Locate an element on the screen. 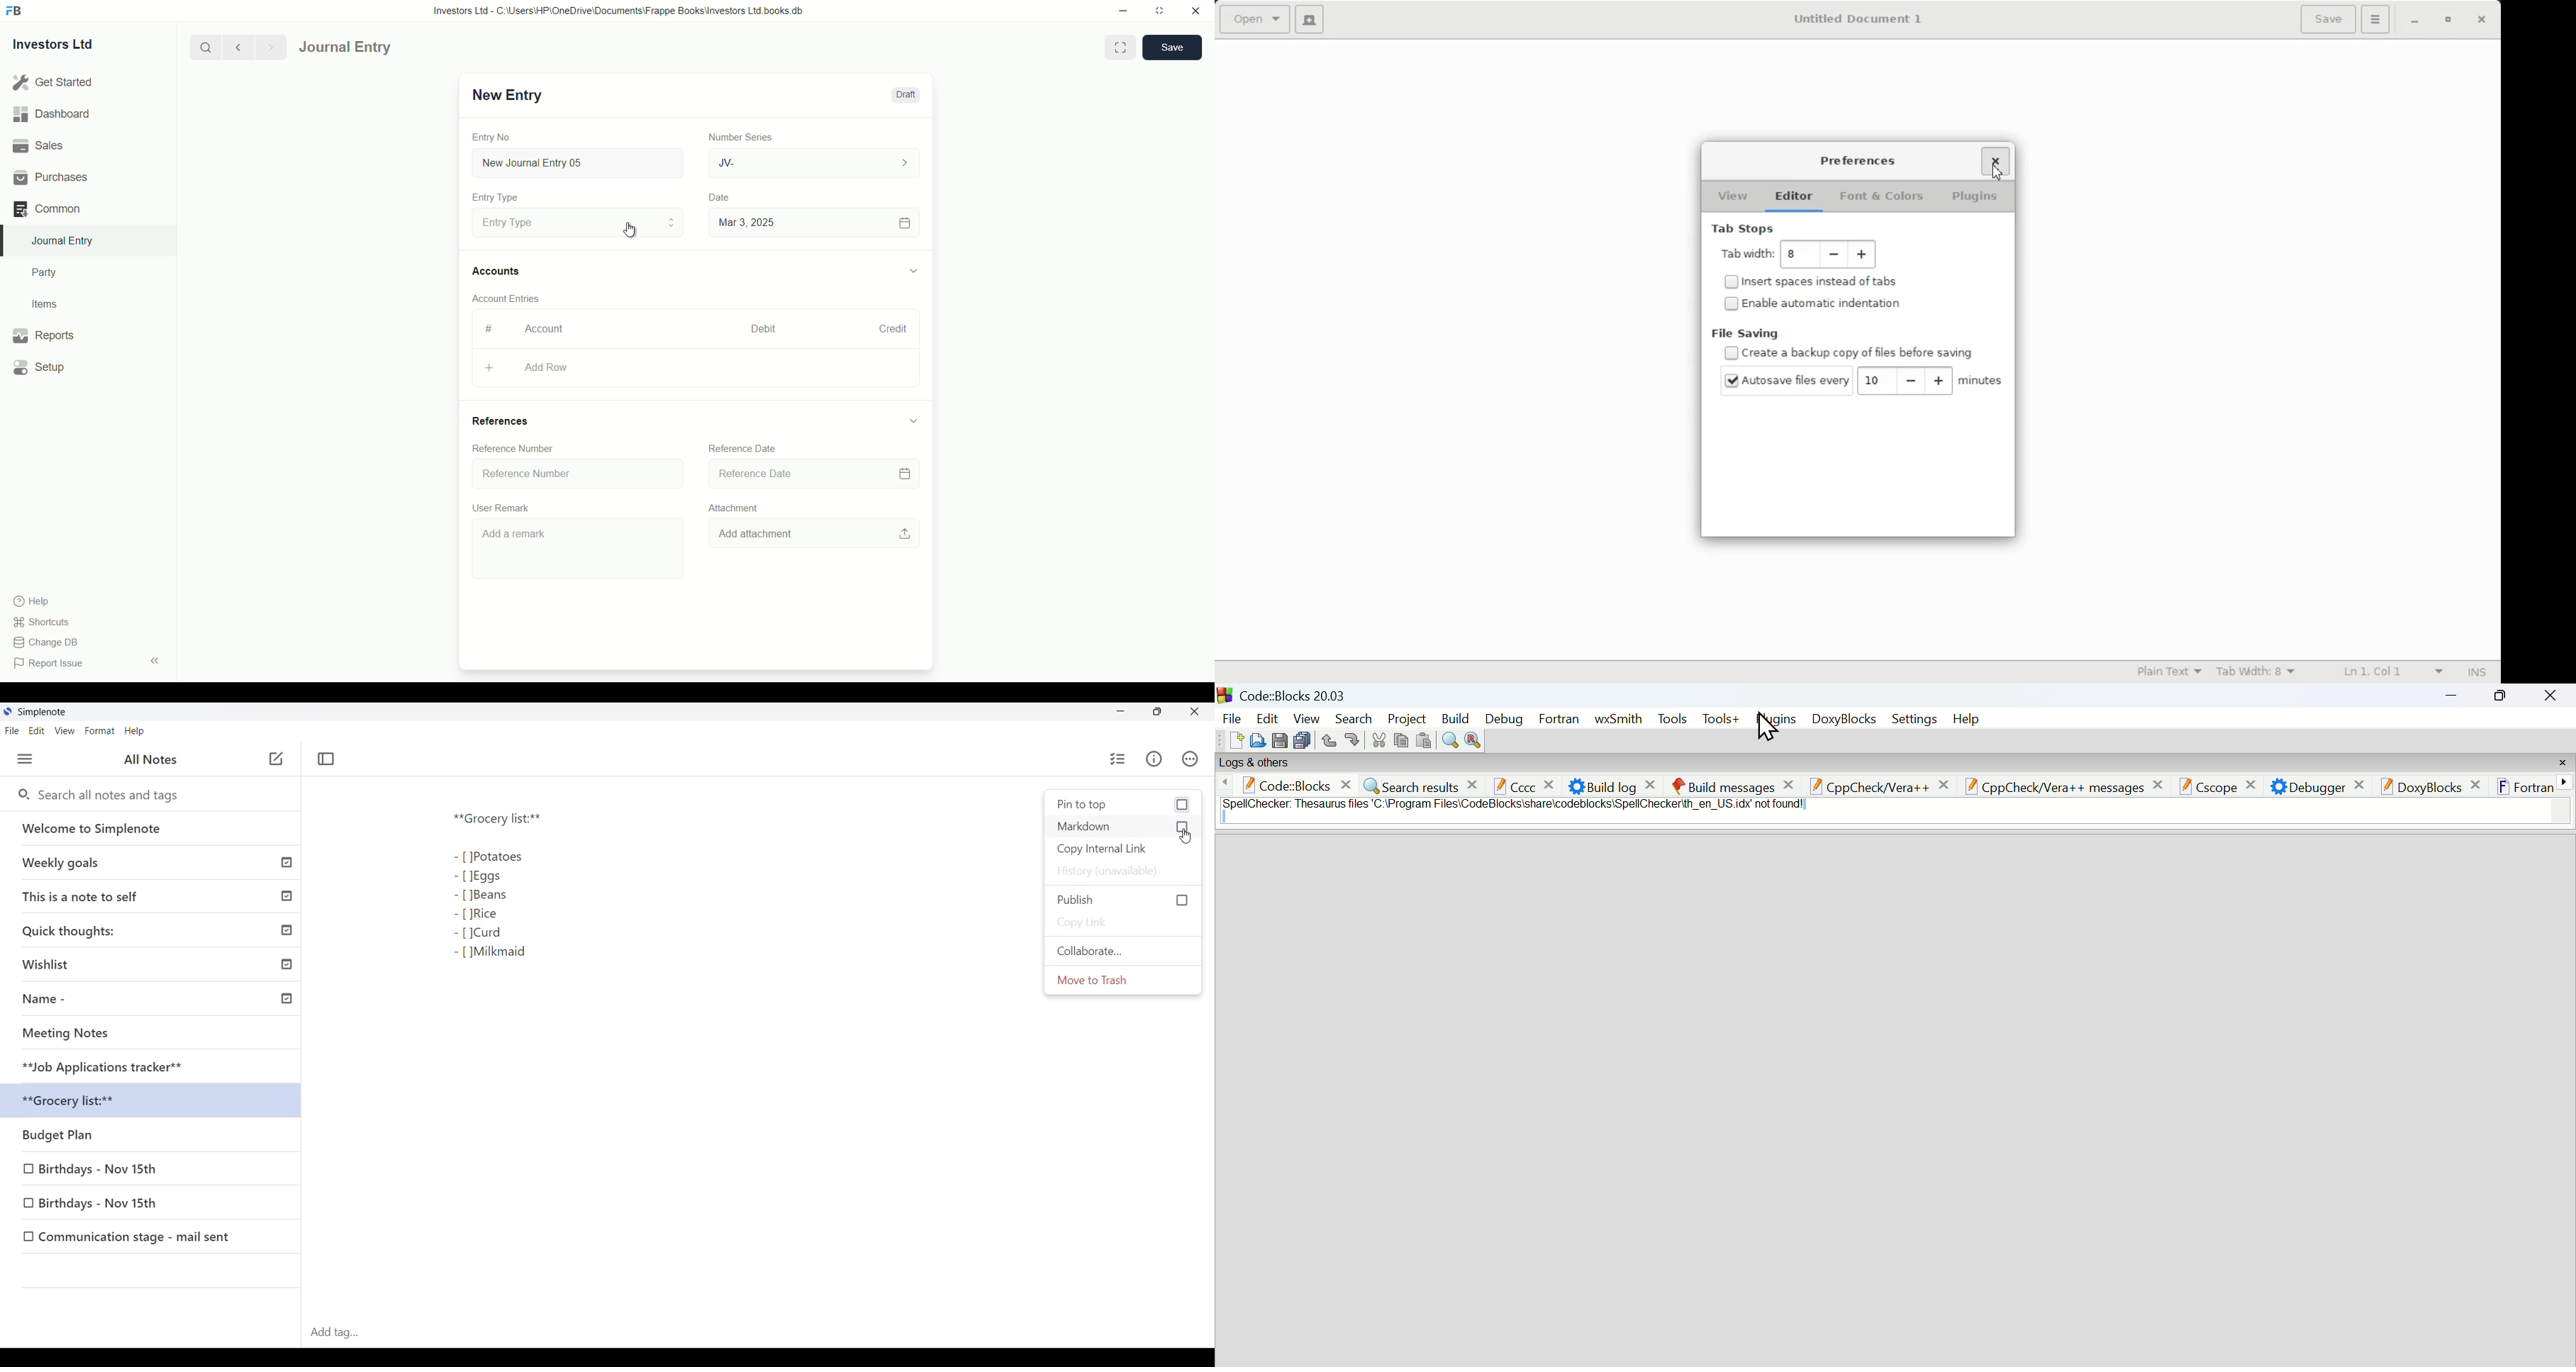 This screenshot has height=1372, width=2576. Number Series is located at coordinates (735, 136).